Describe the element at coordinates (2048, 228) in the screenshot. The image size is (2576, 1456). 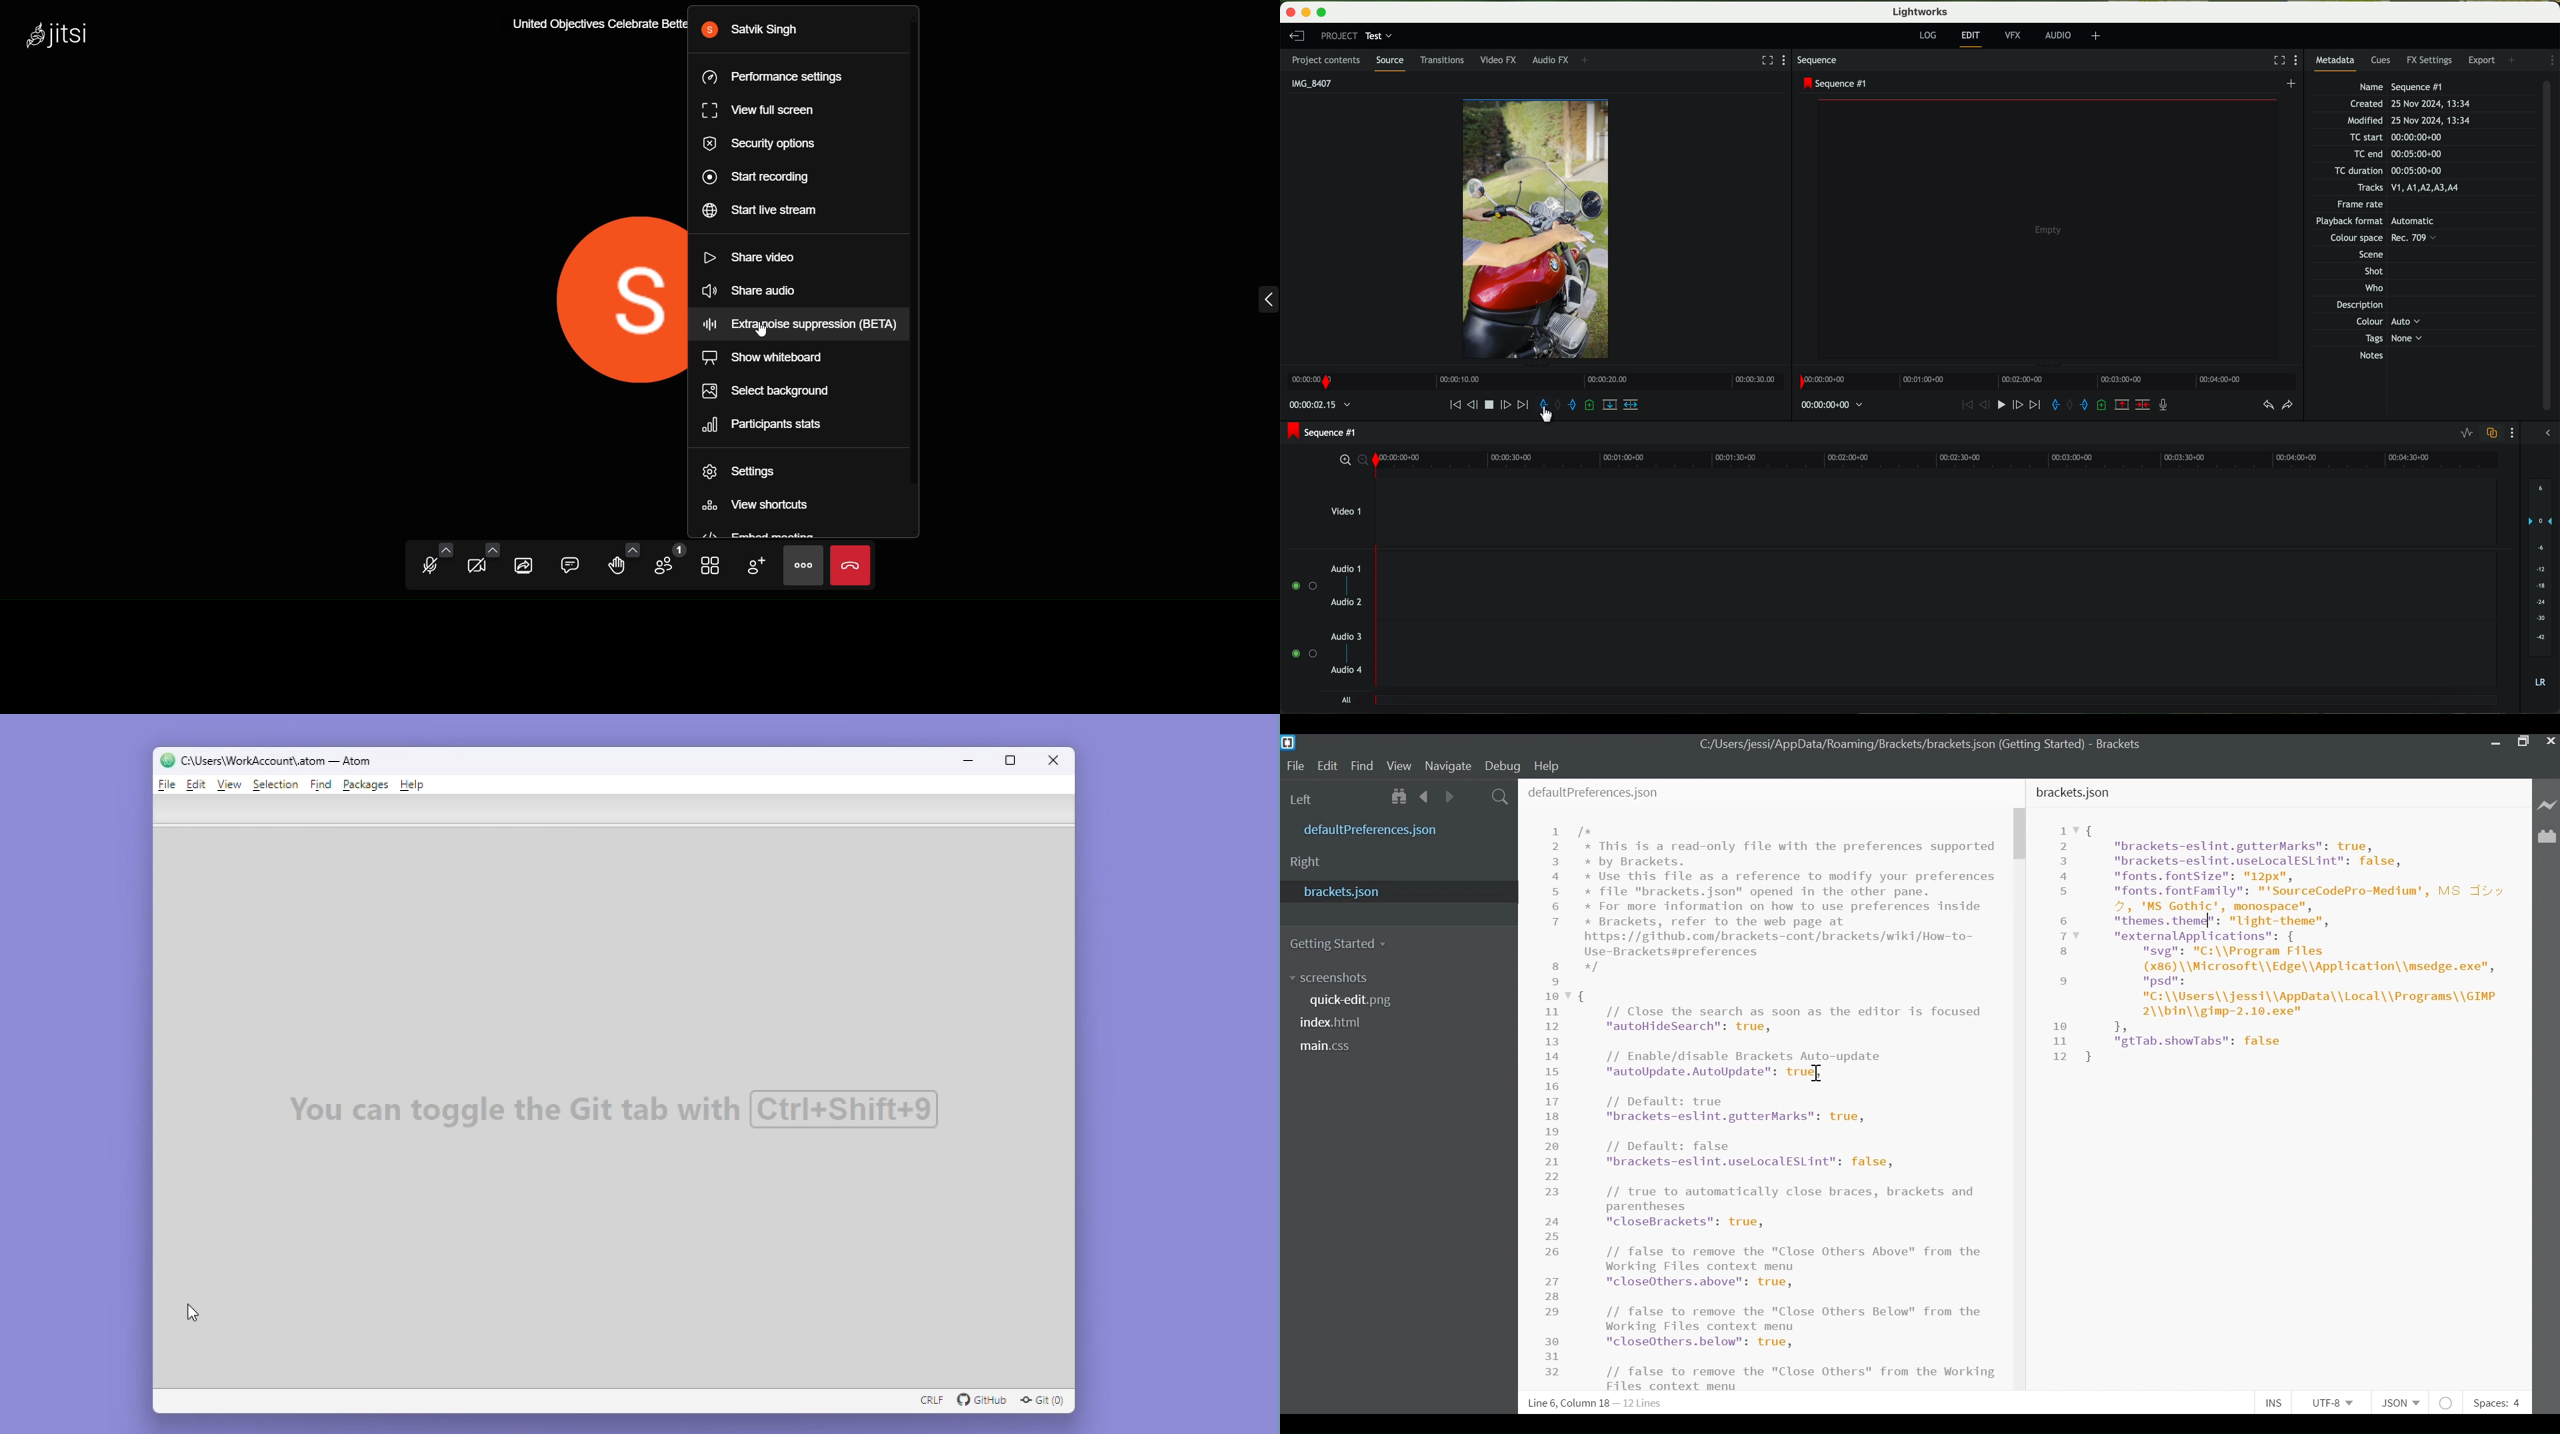
I see `video preview` at that location.